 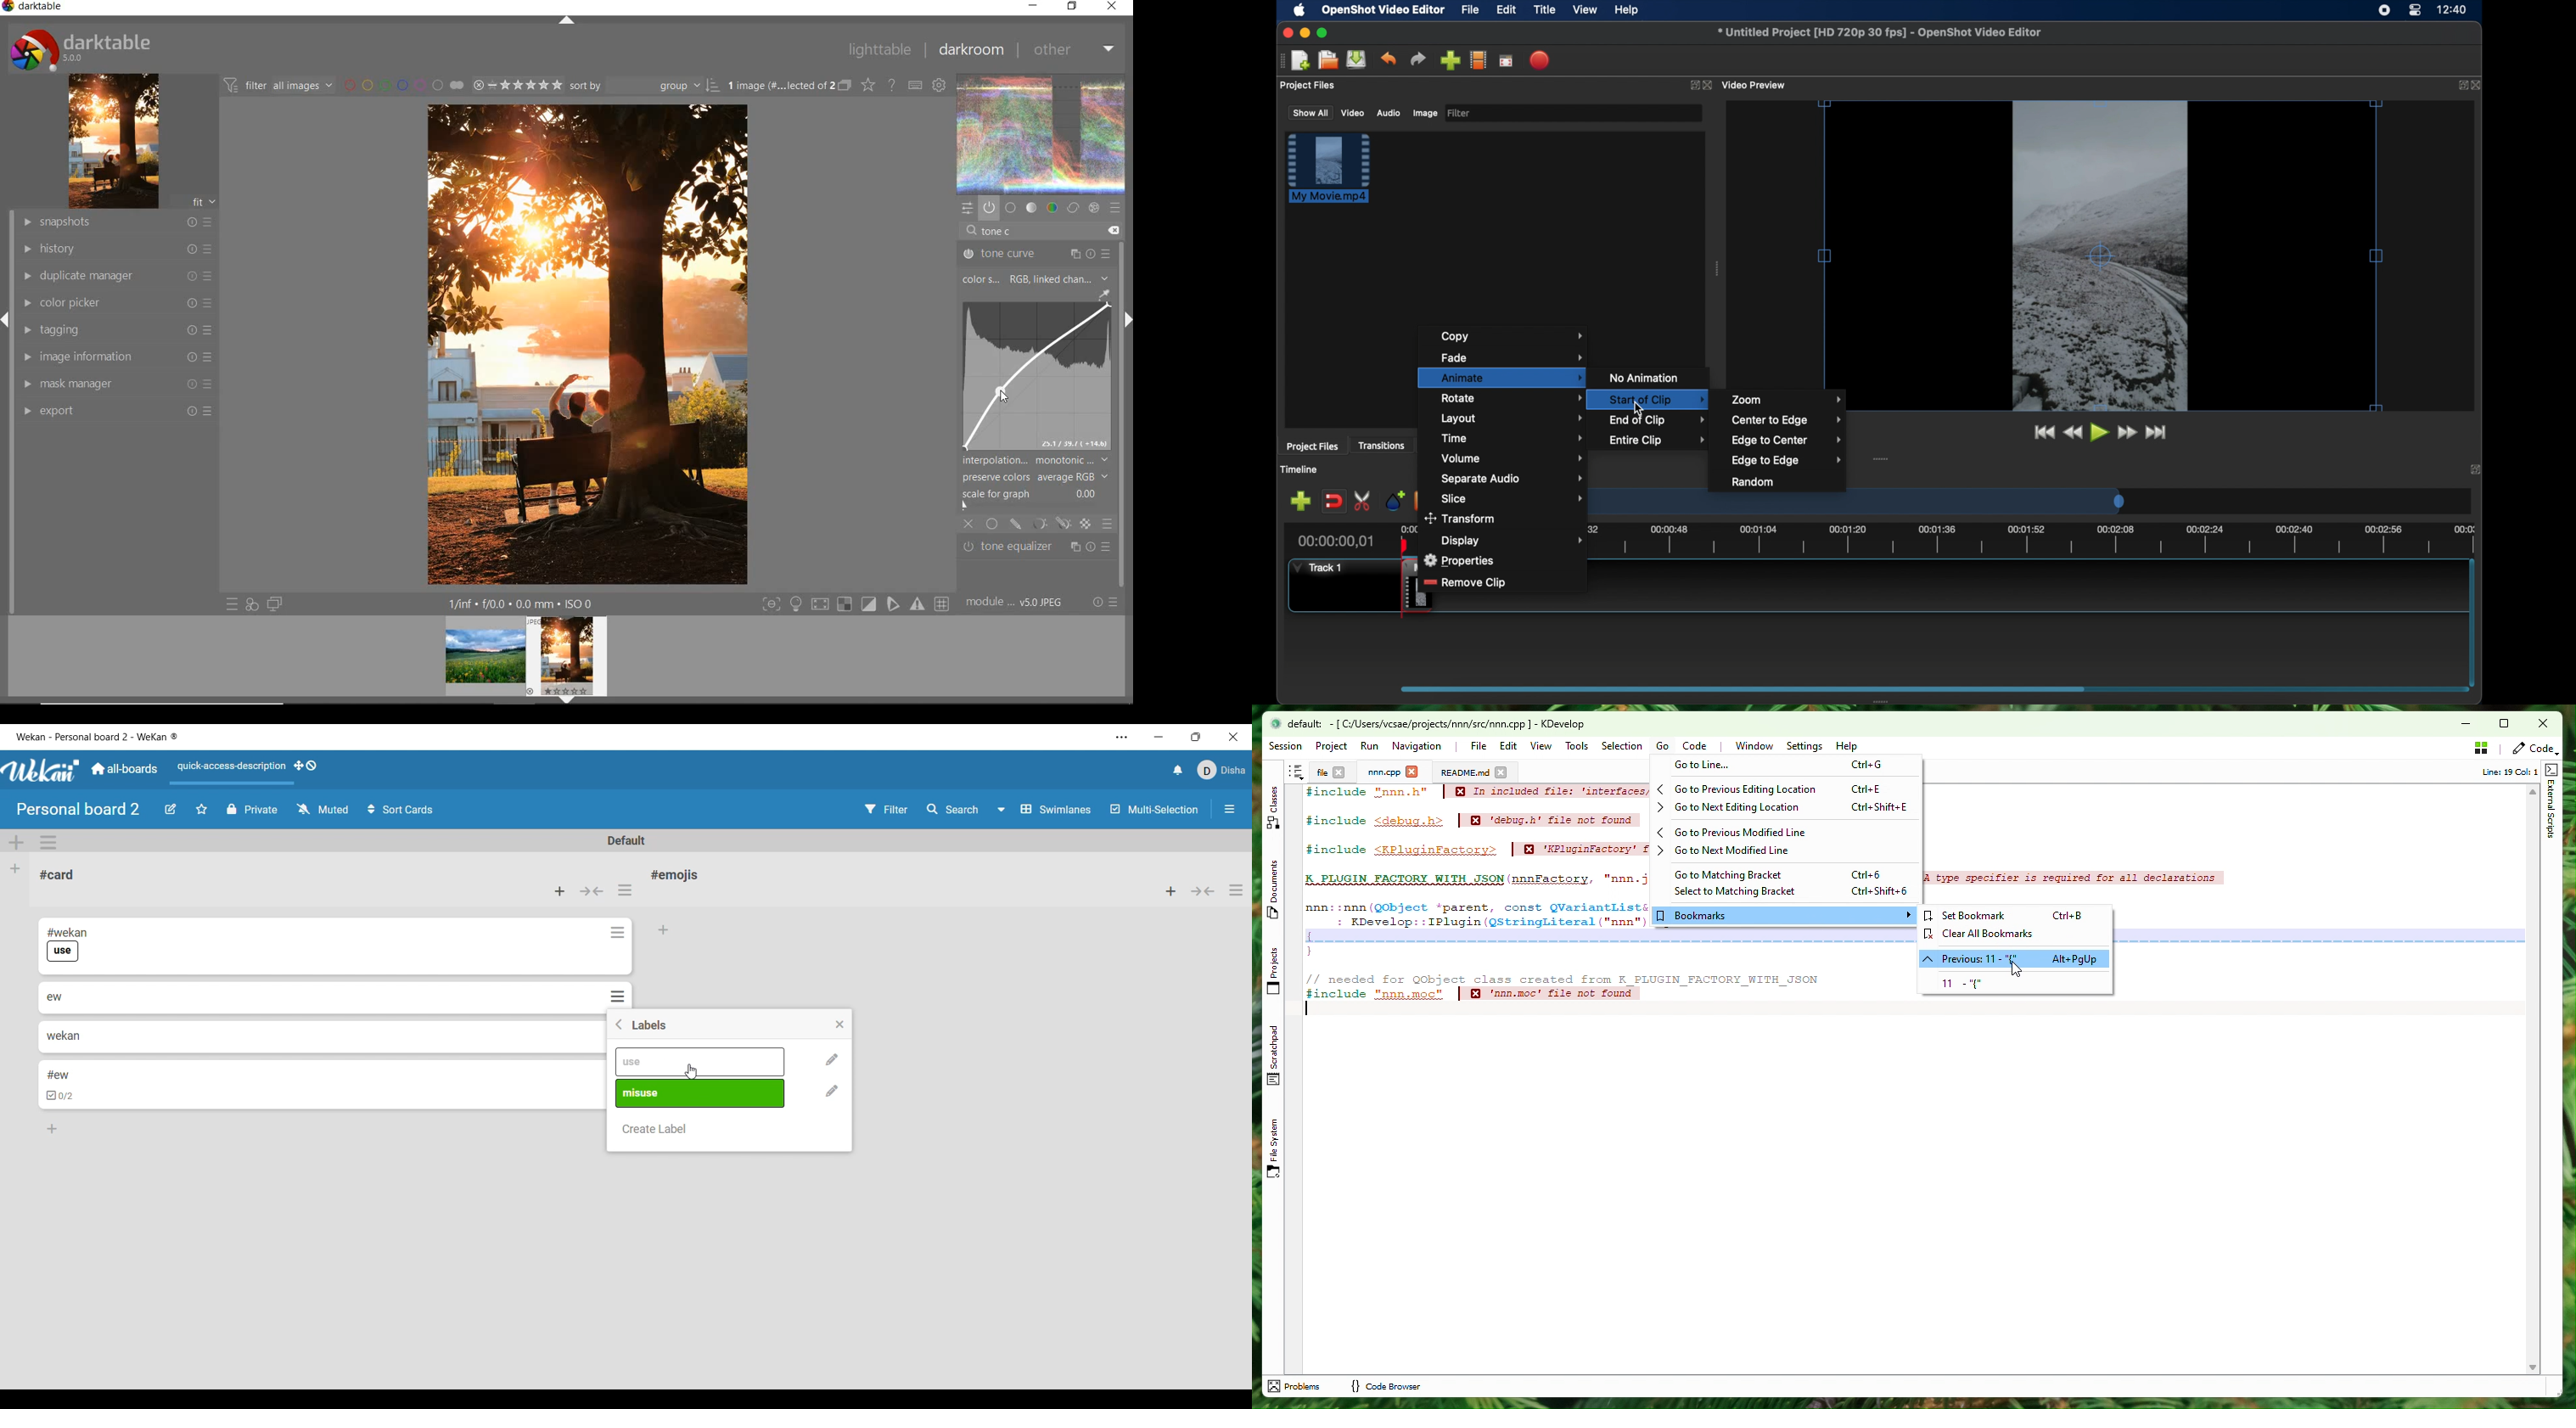 I want to click on base, so click(x=1011, y=207).